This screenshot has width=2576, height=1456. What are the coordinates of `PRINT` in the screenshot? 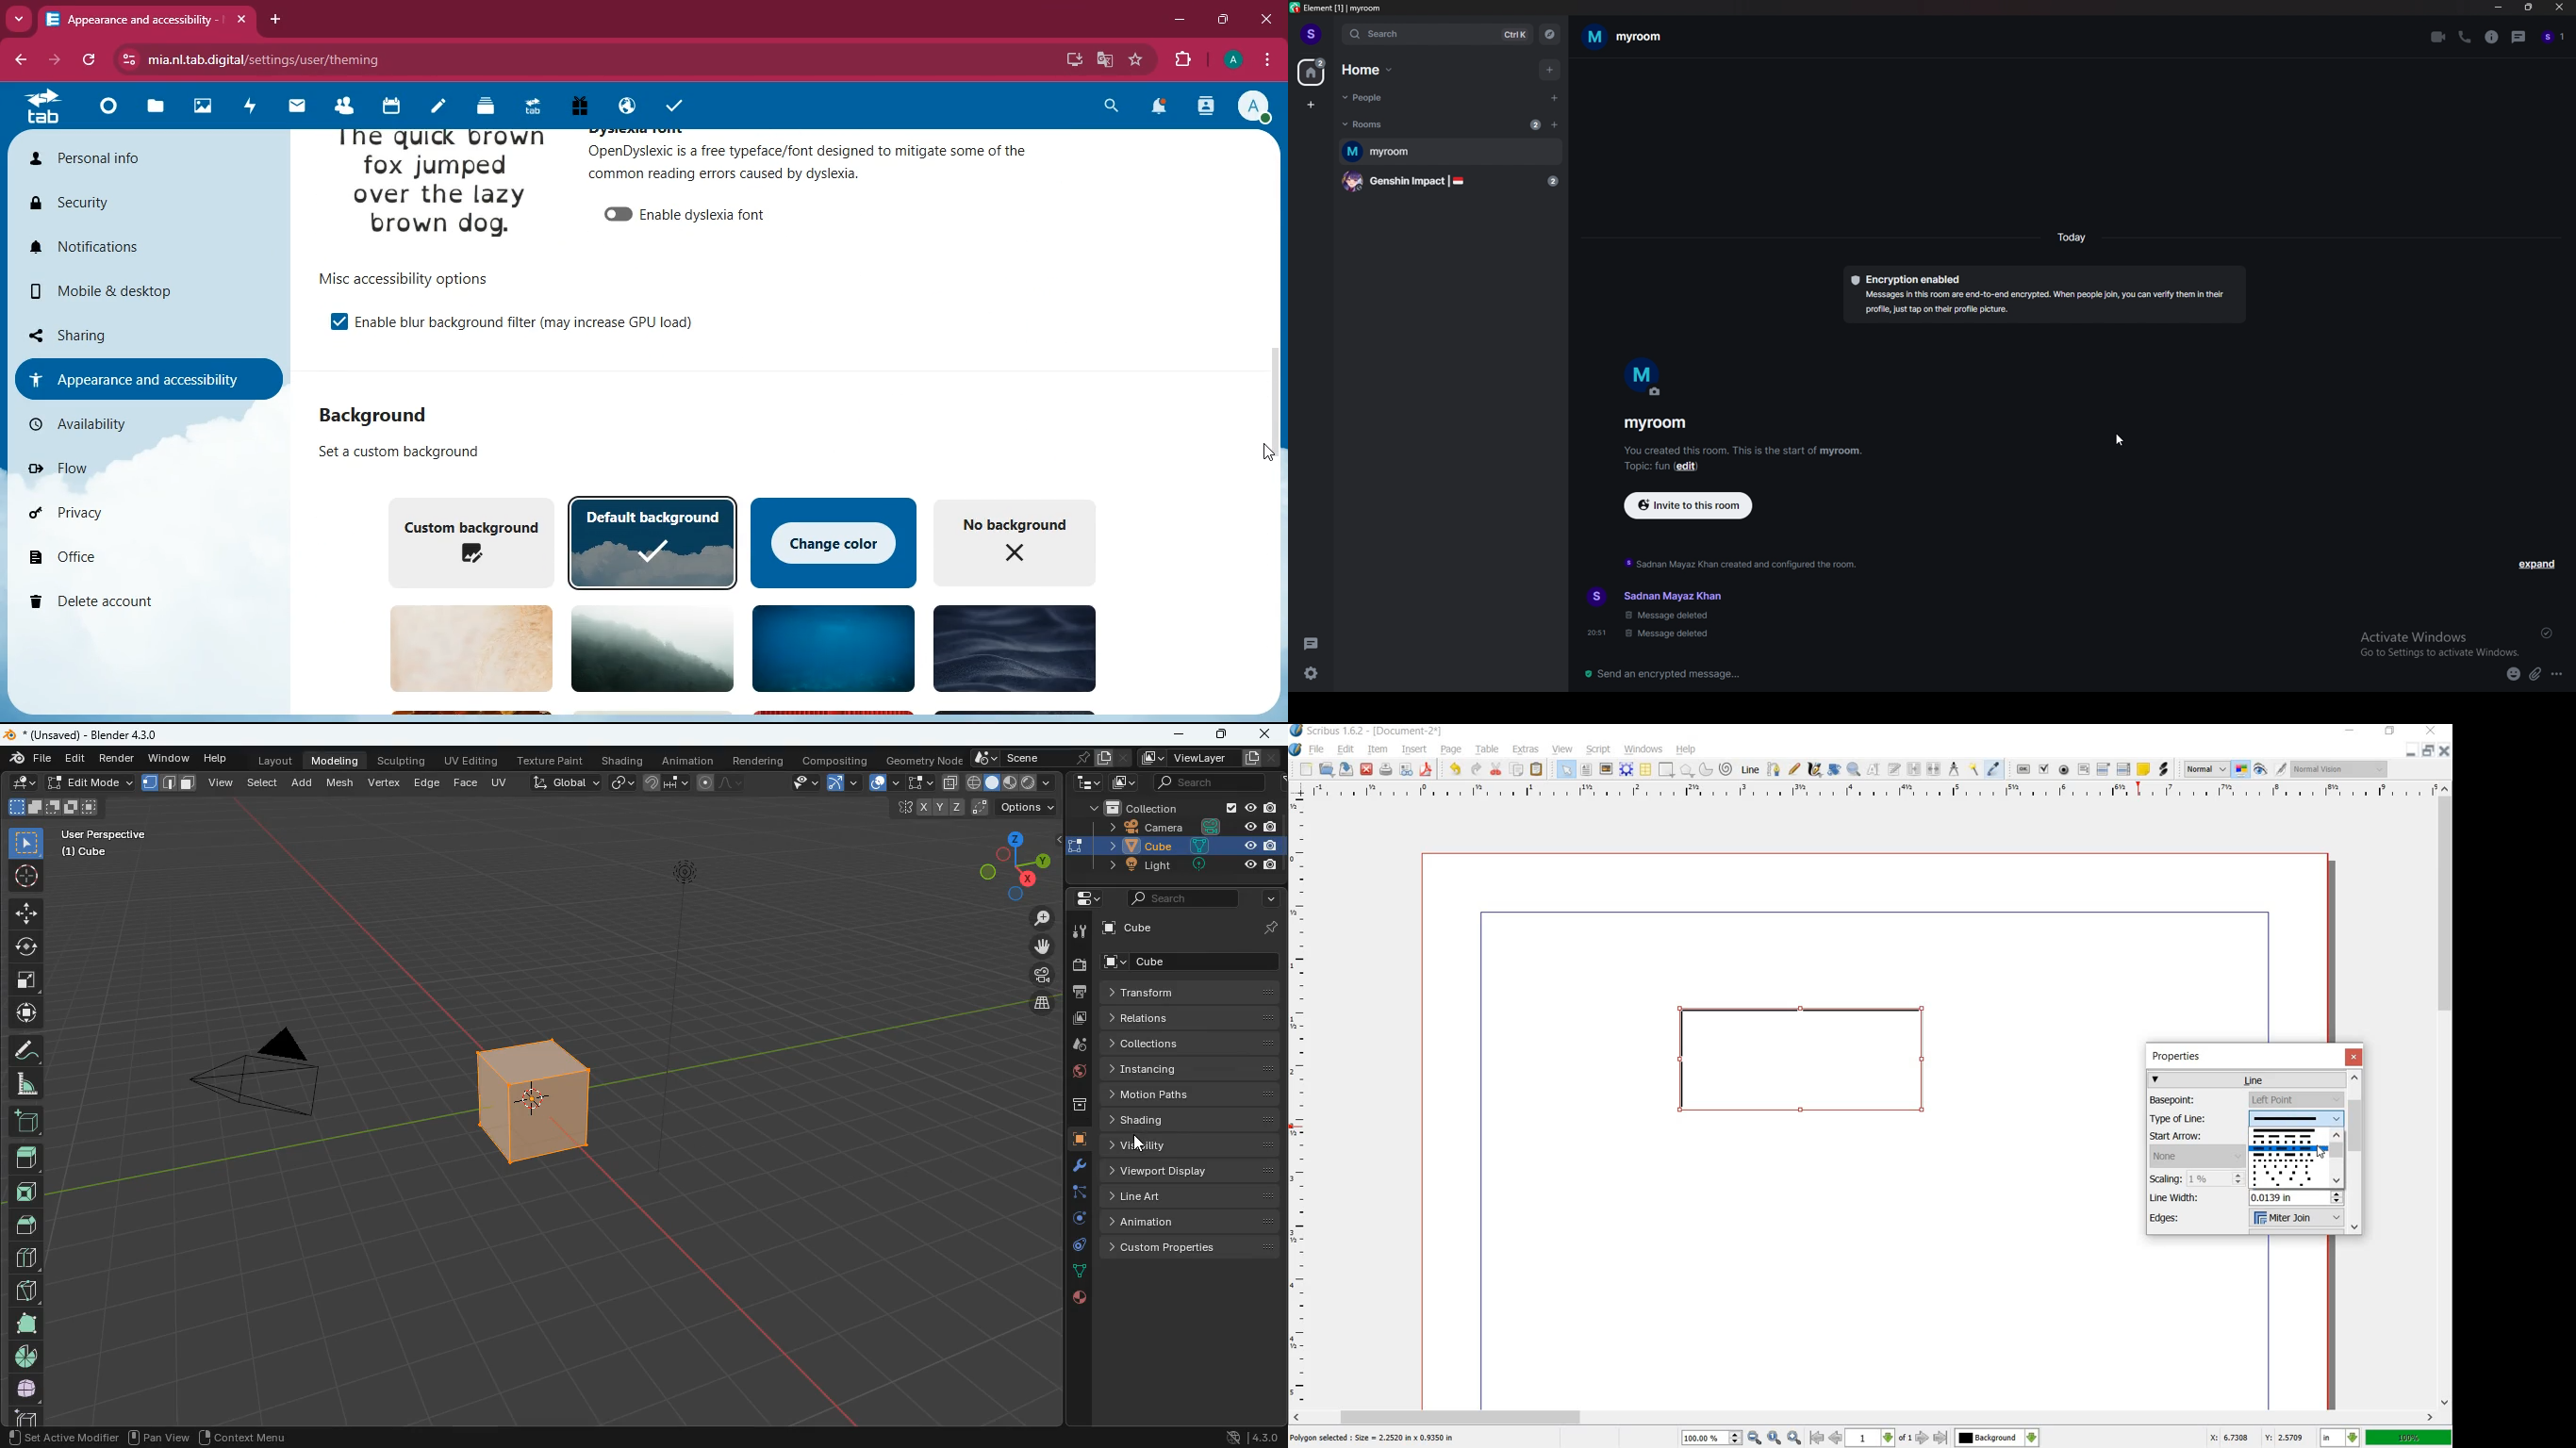 It's located at (1386, 770).